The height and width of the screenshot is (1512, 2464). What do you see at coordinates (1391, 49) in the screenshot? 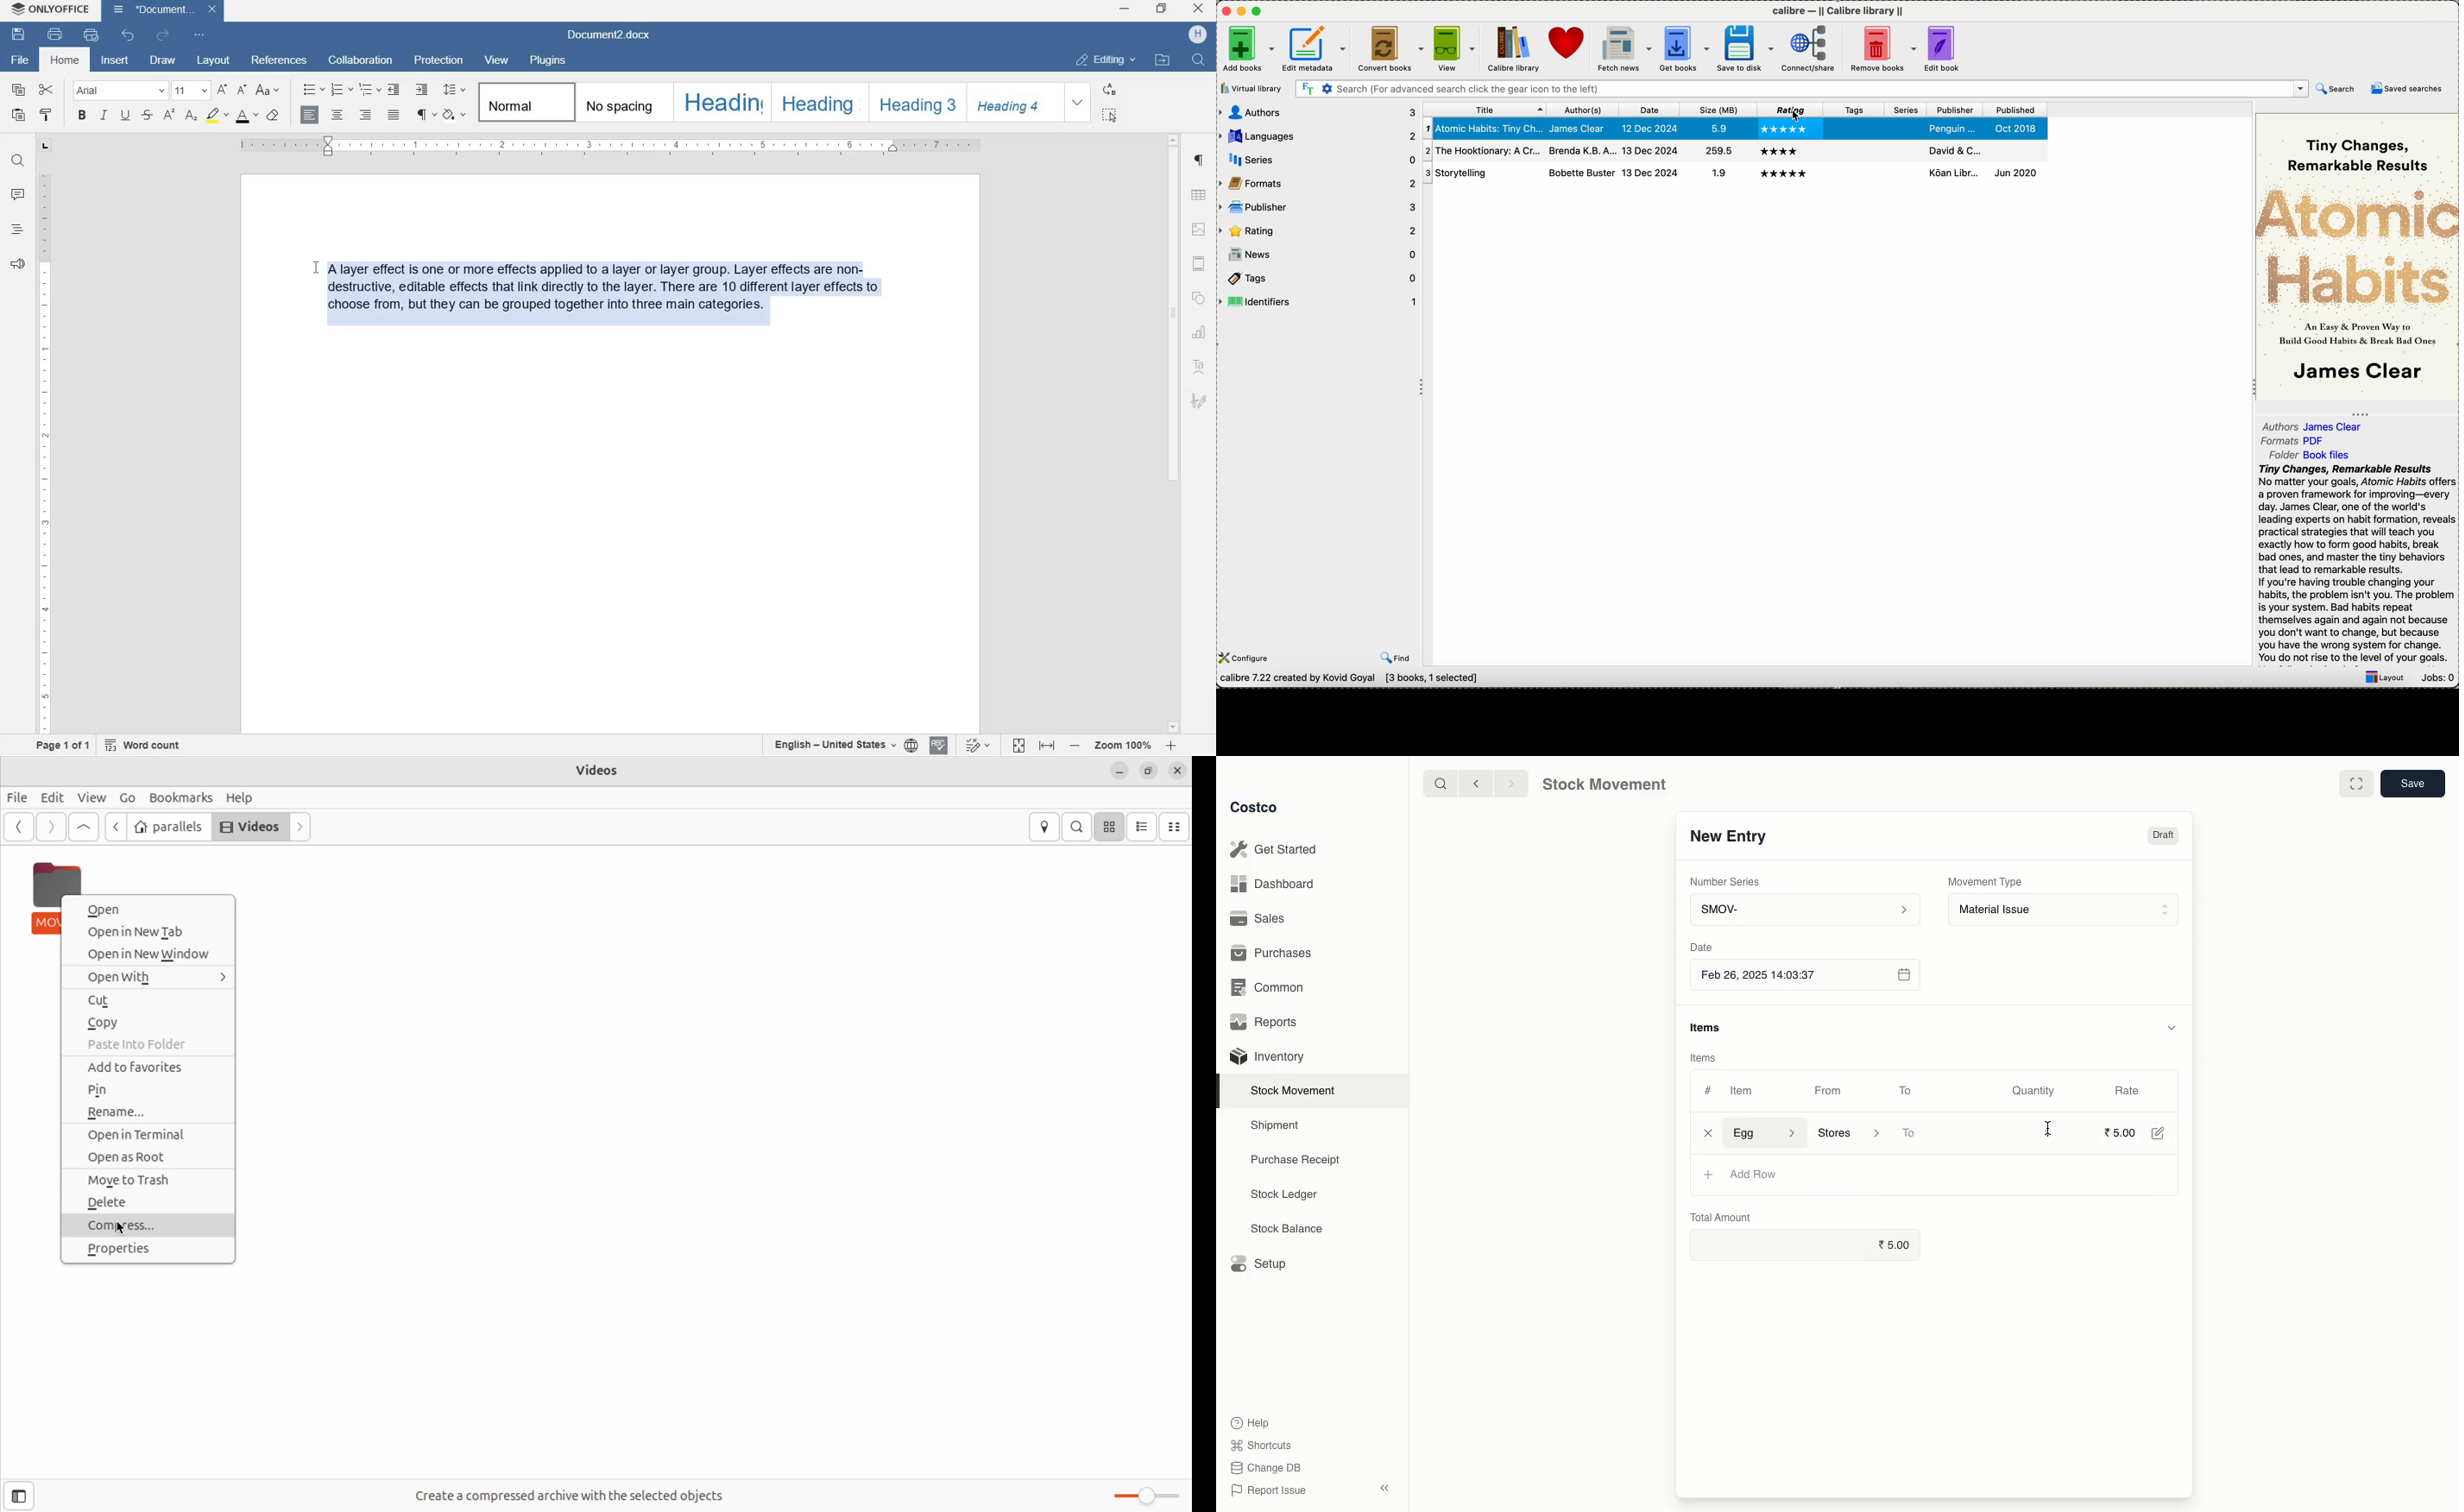
I see `convert books` at bounding box center [1391, 49].